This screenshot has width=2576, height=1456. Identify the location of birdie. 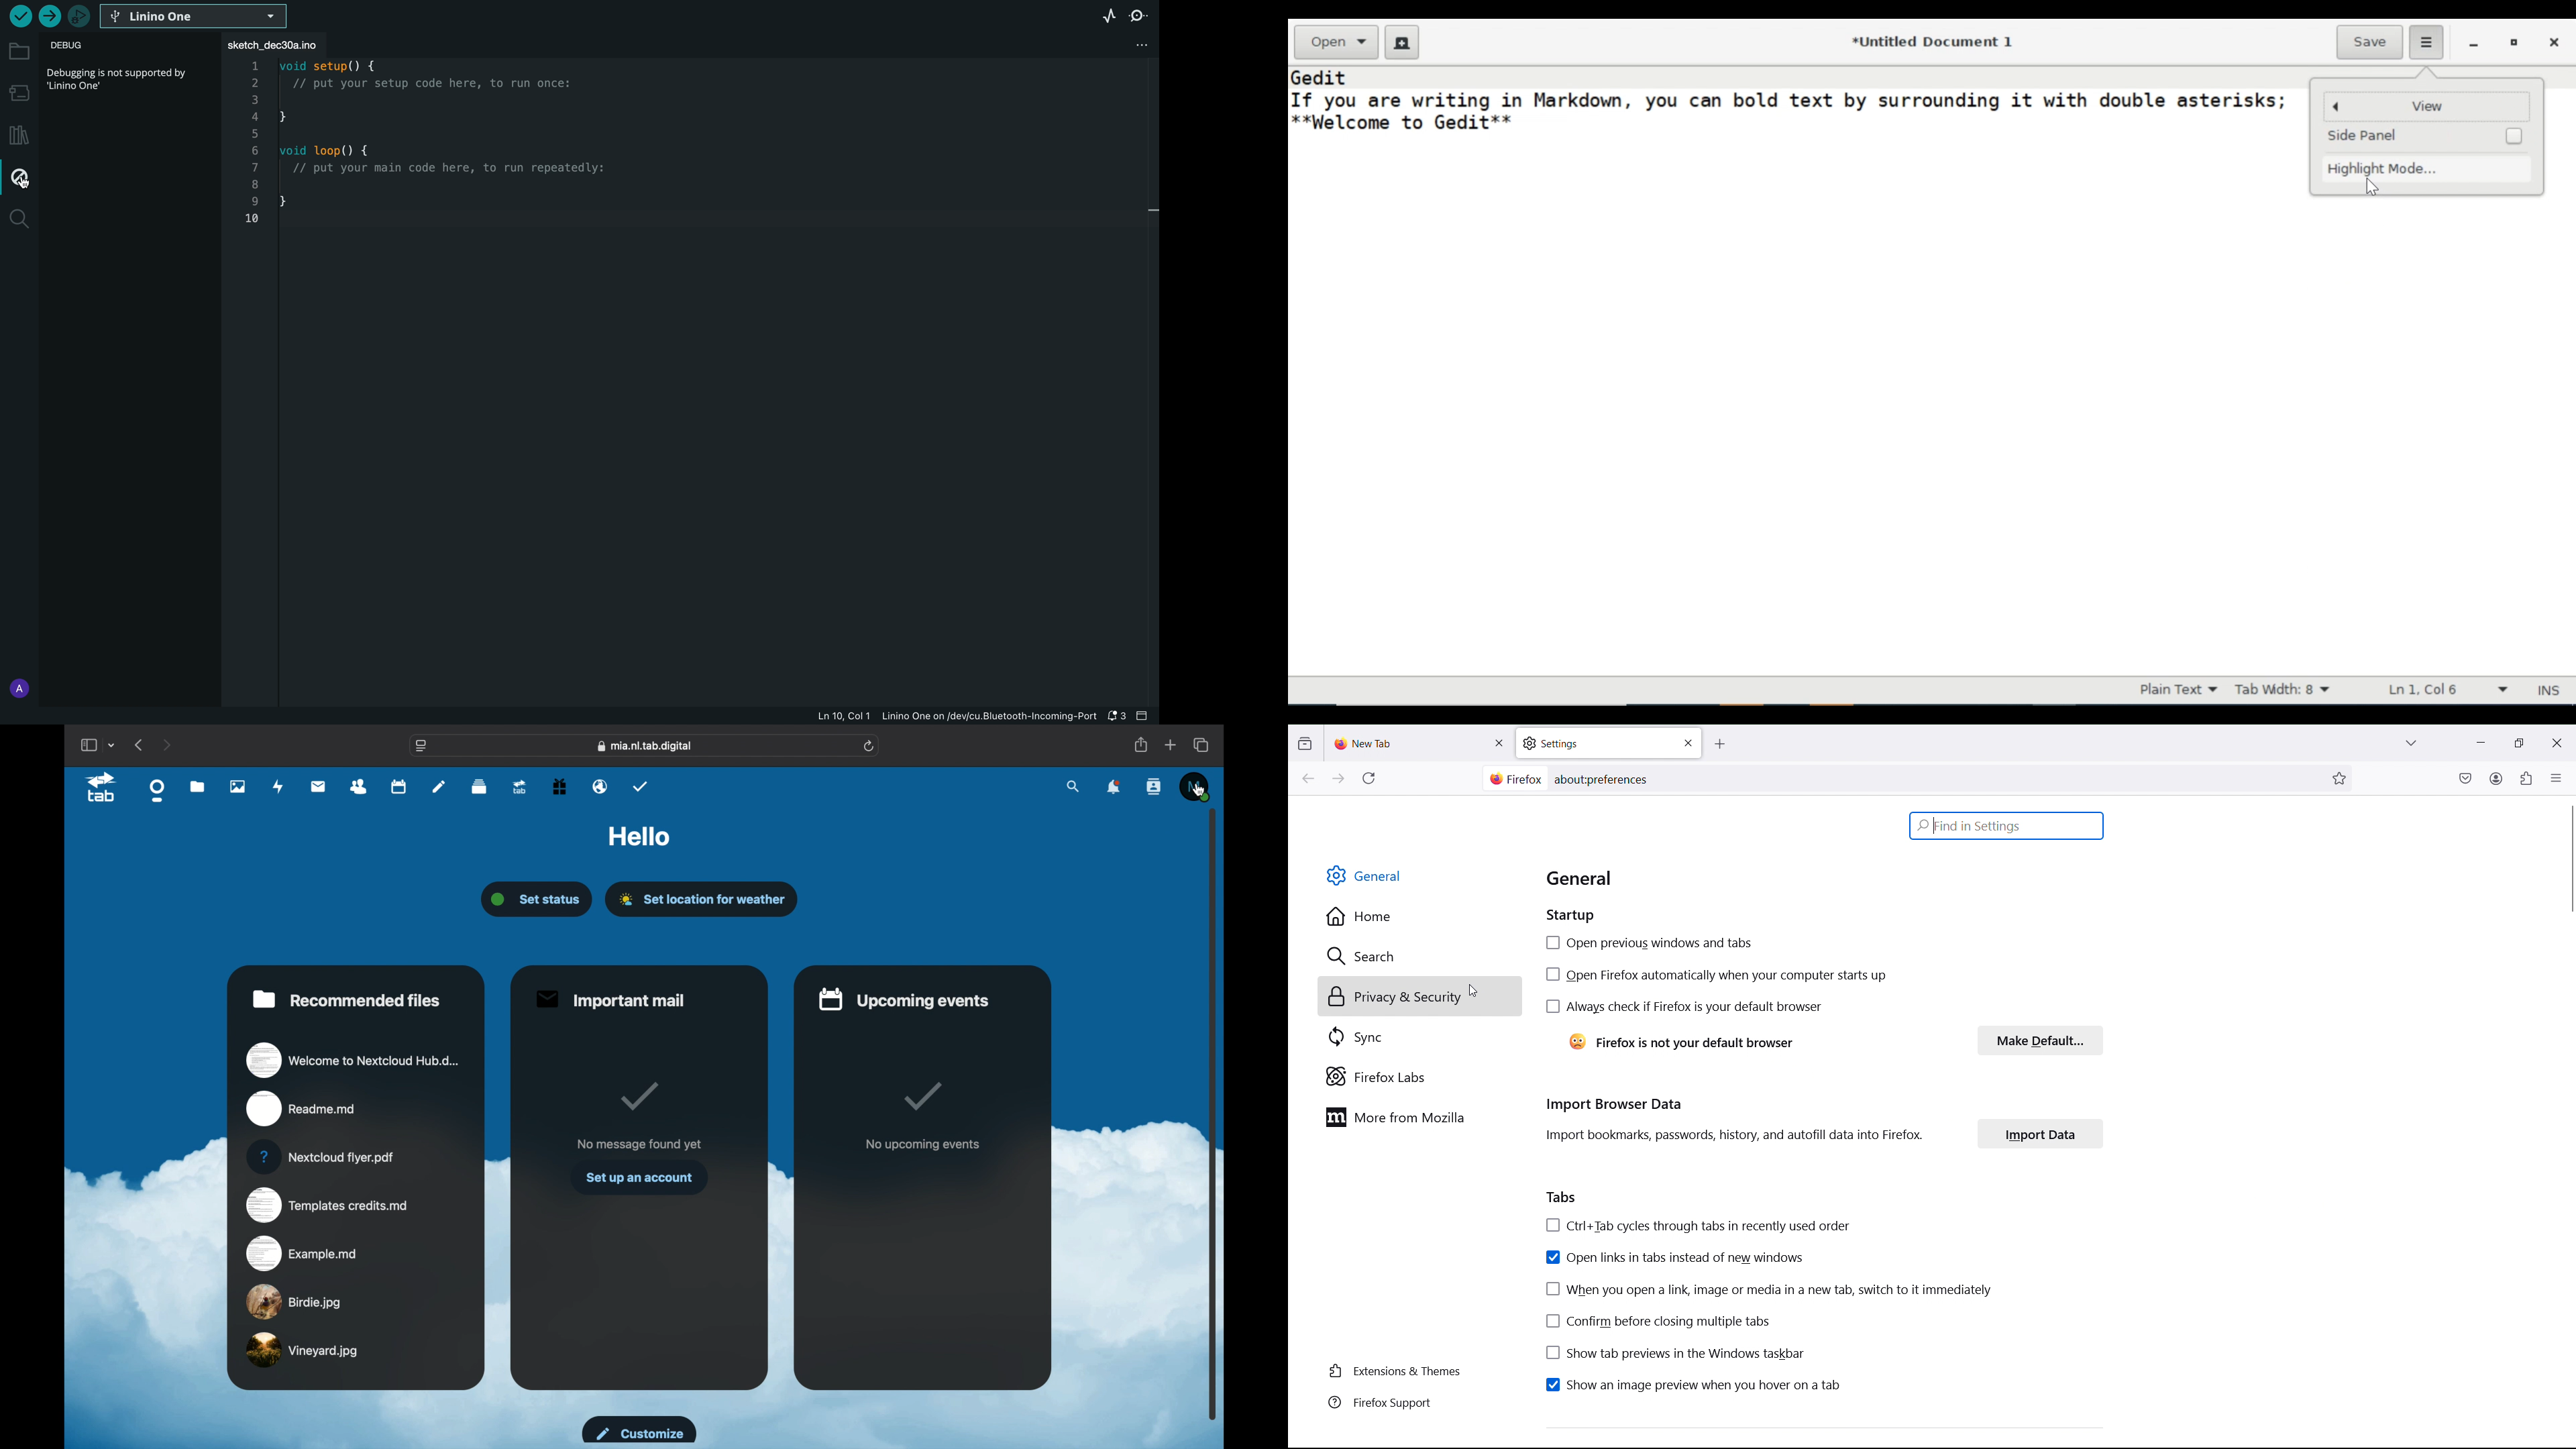
(294, 1301).